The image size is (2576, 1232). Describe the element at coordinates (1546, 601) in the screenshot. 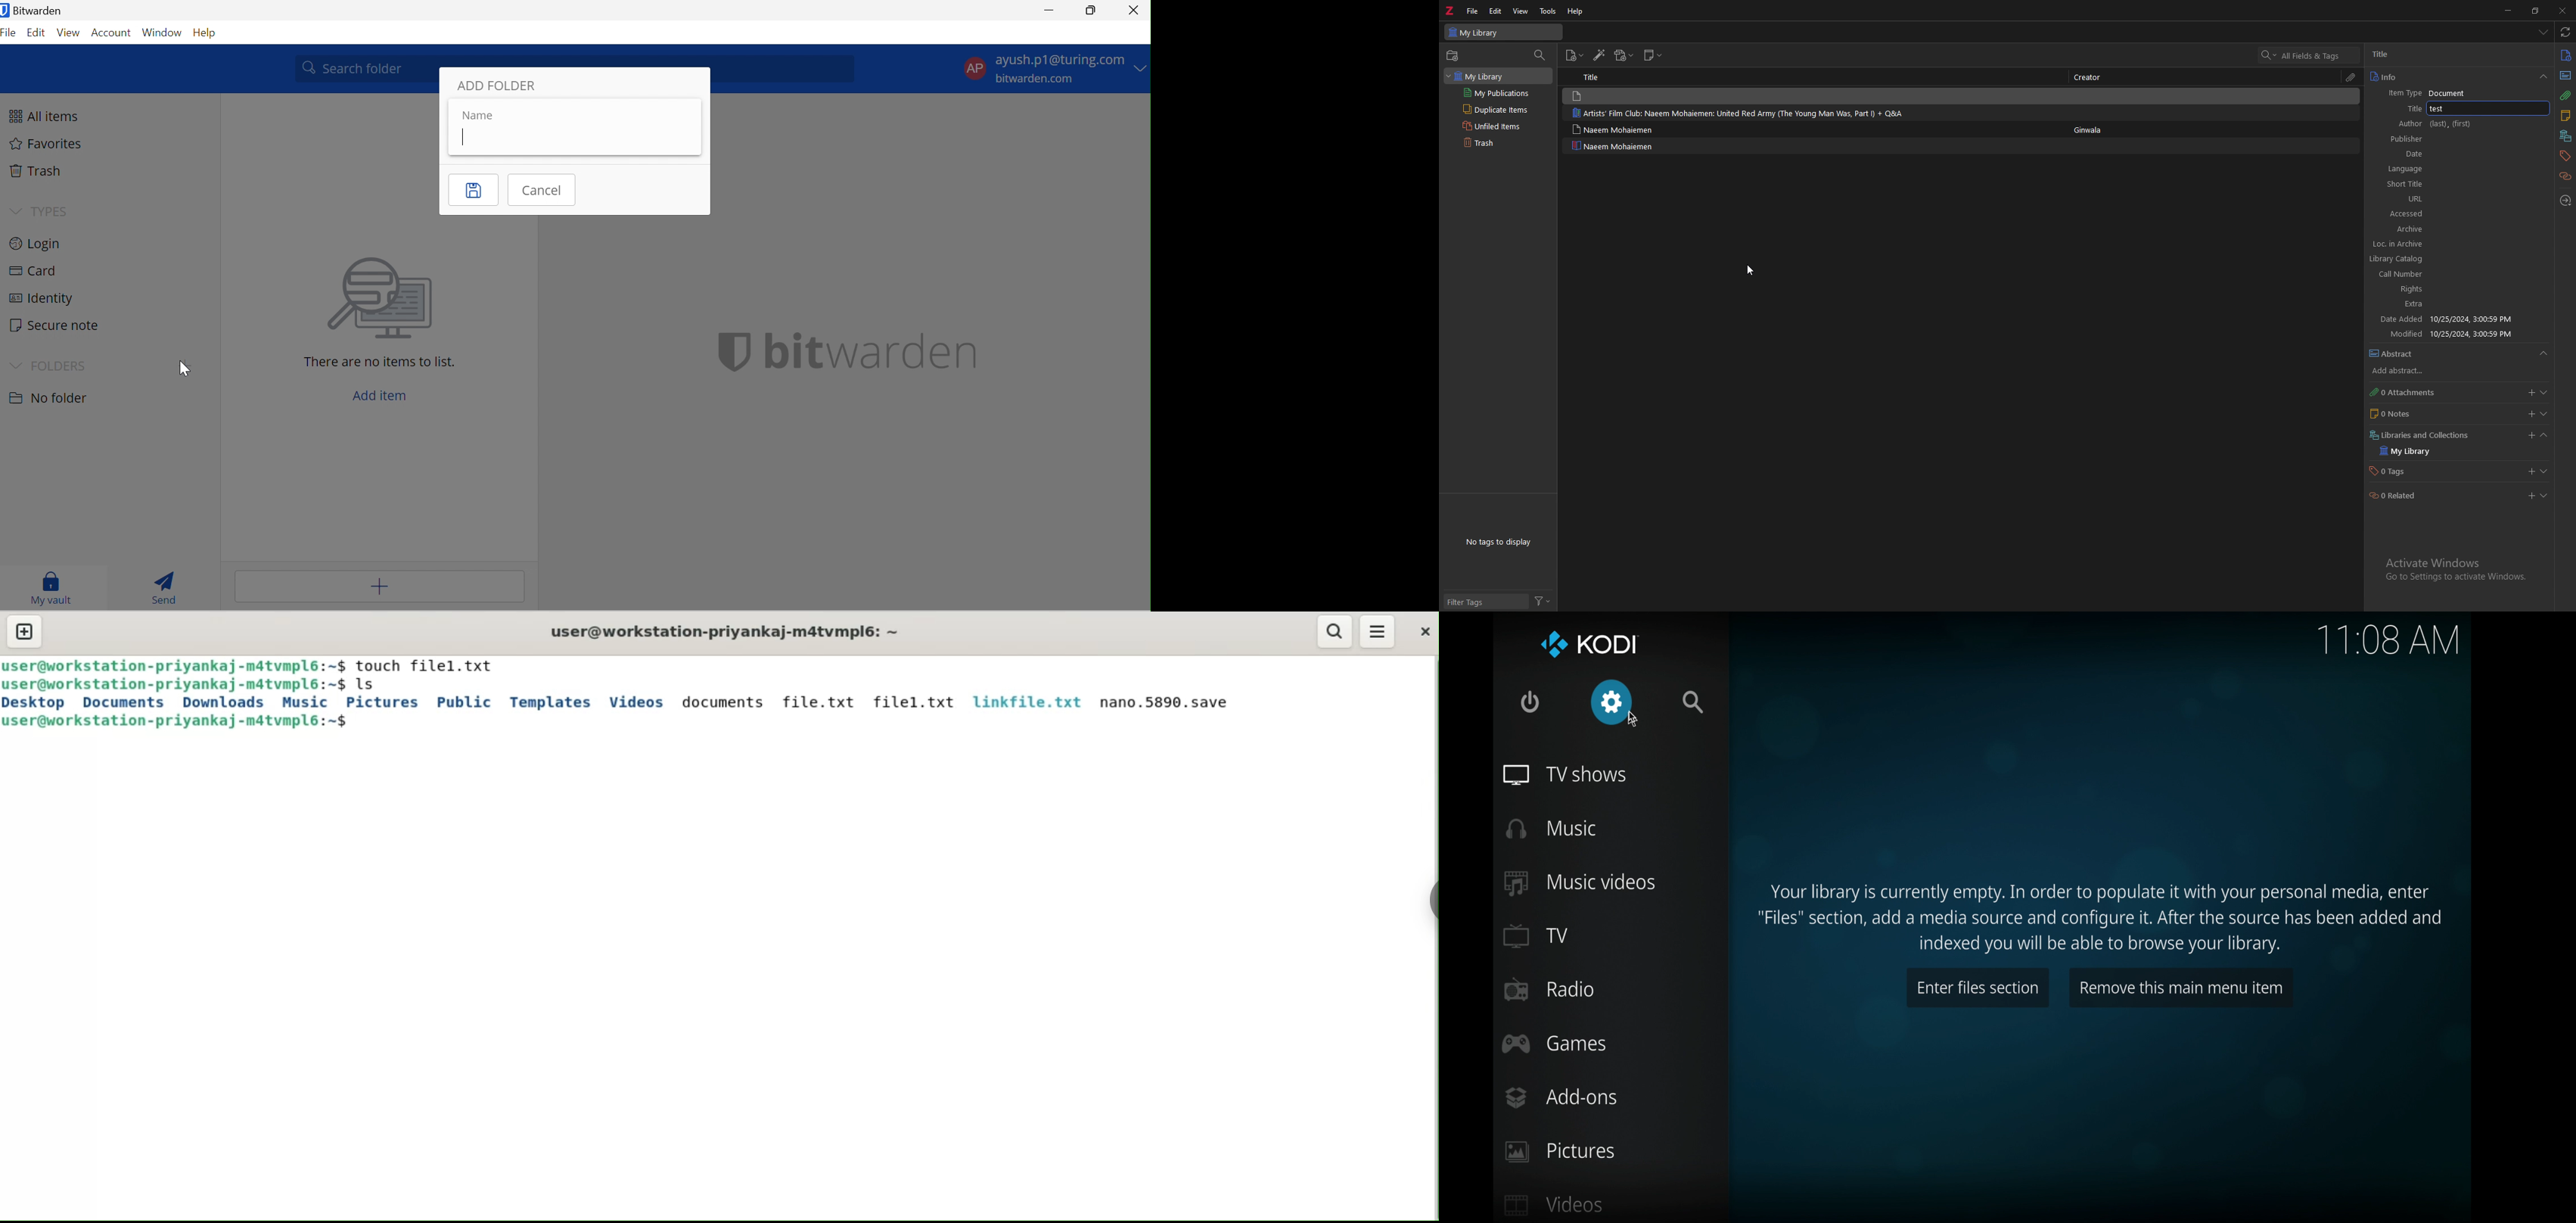

I see `Filter` at that location.